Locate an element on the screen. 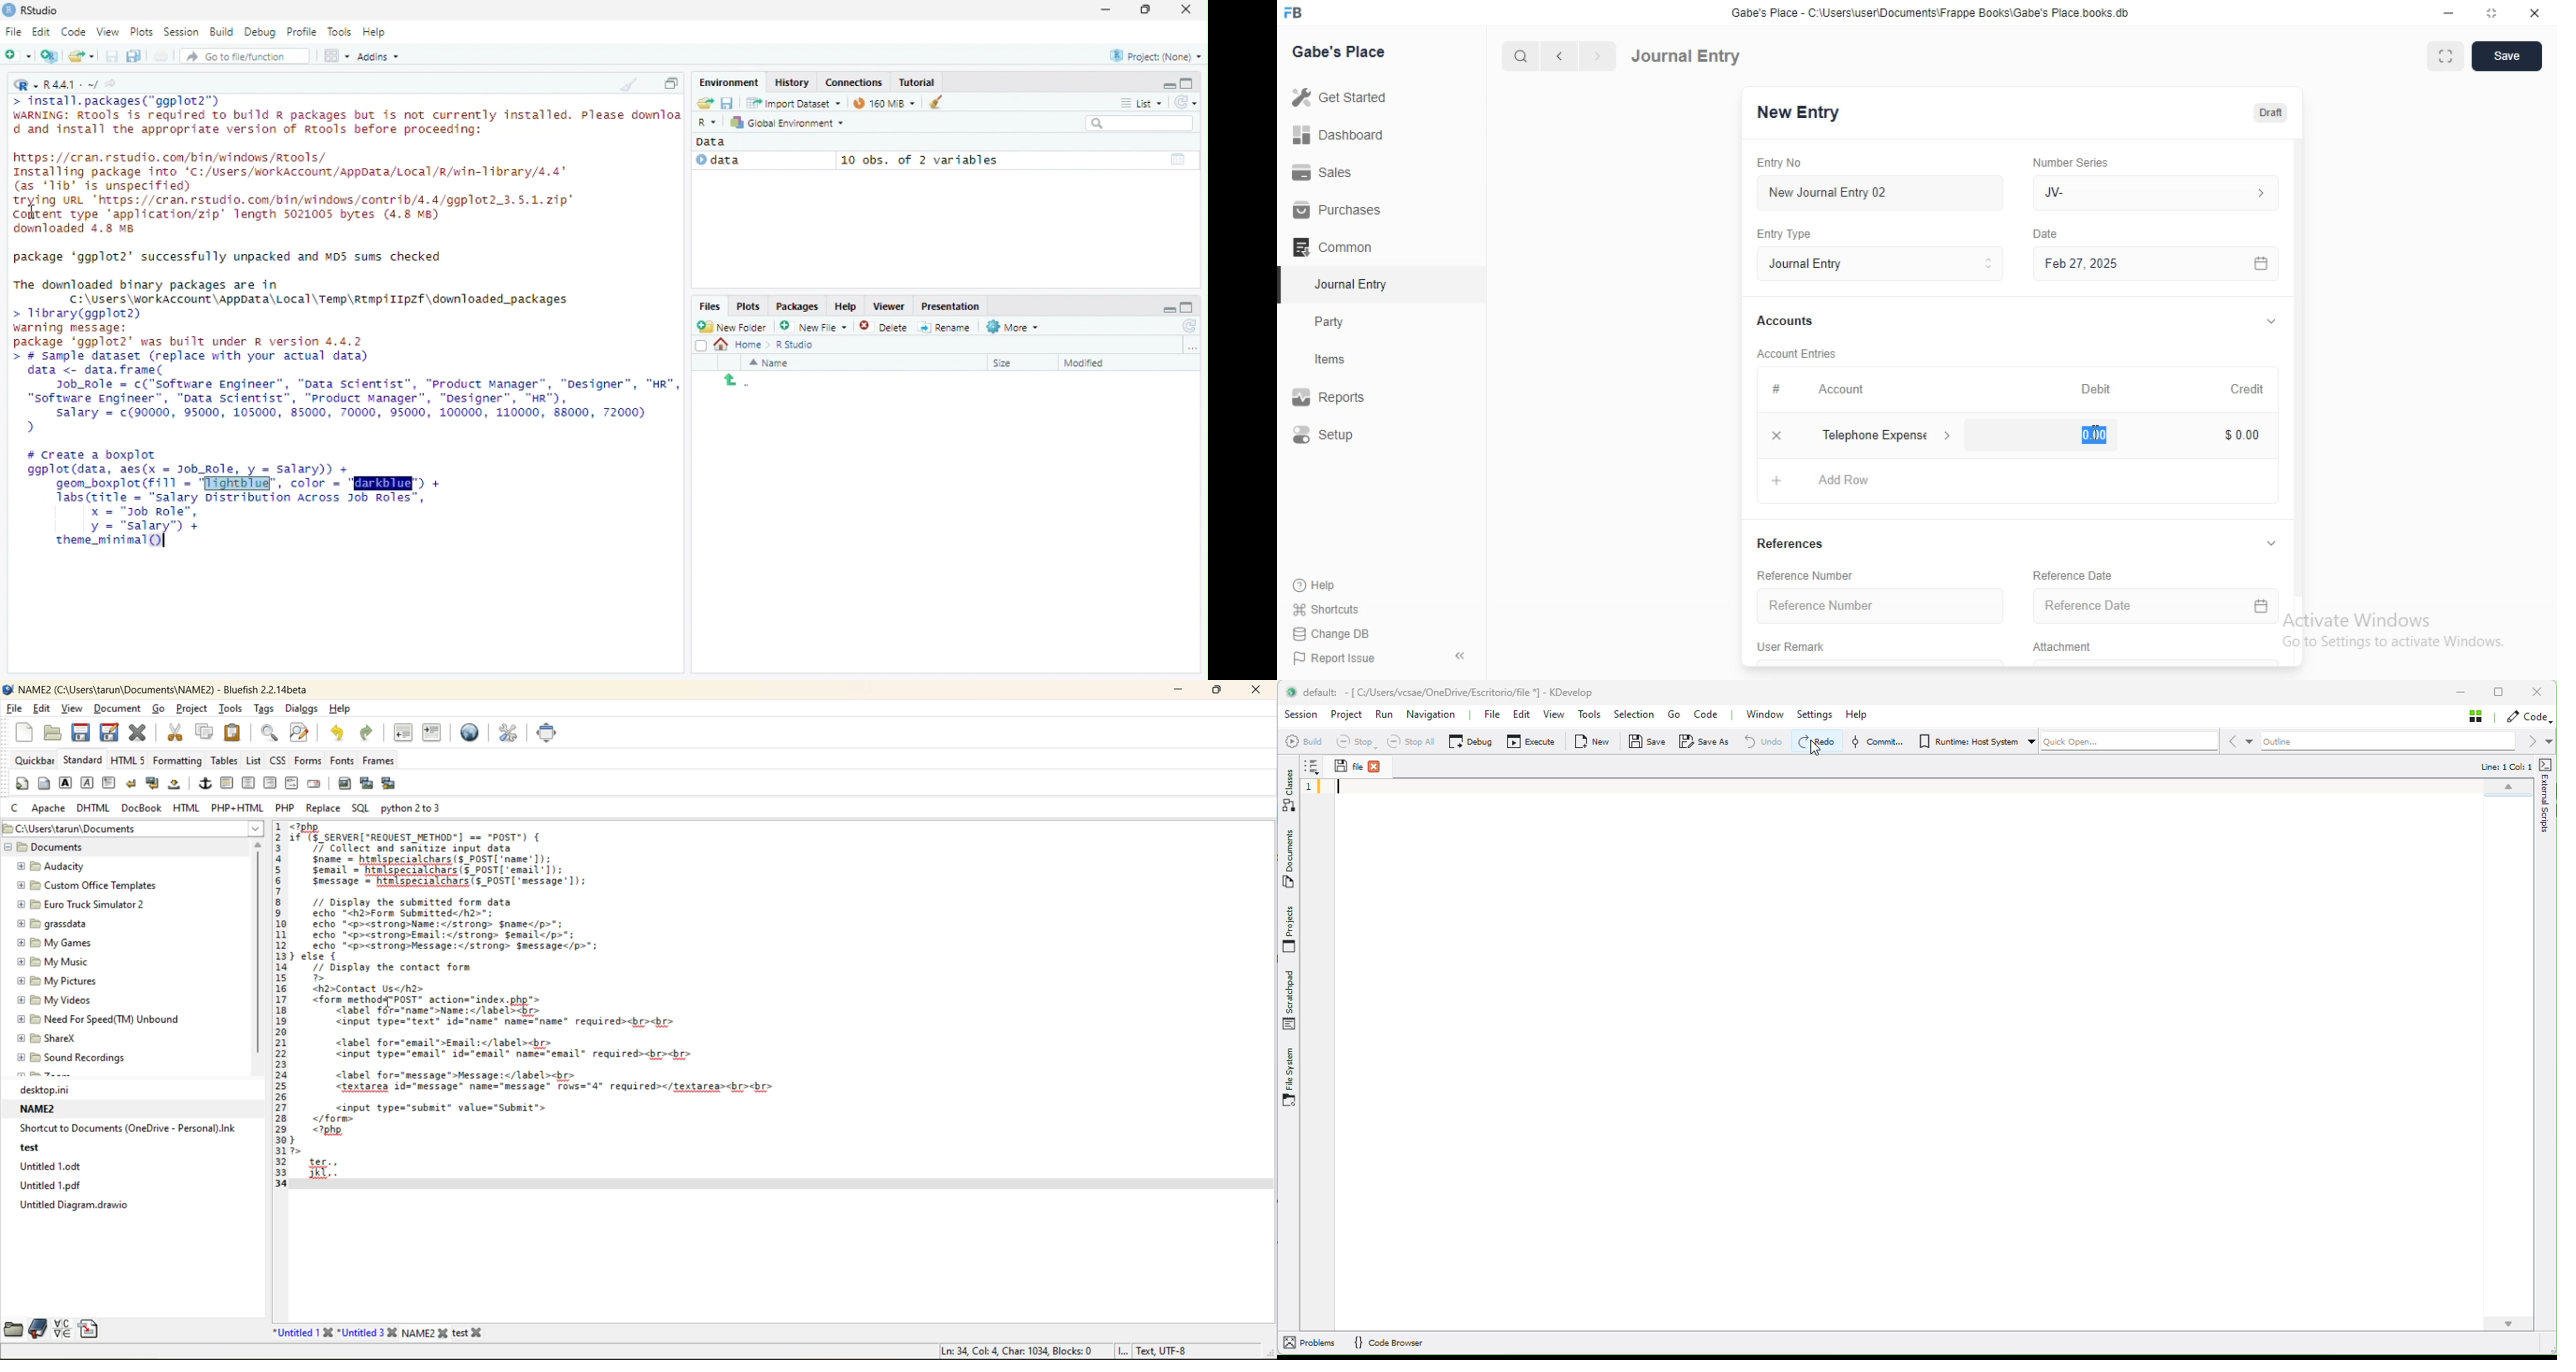 The width and height of the screenshot is (2576, 1372). Journal Entry is located at coordinates (1880, 264).